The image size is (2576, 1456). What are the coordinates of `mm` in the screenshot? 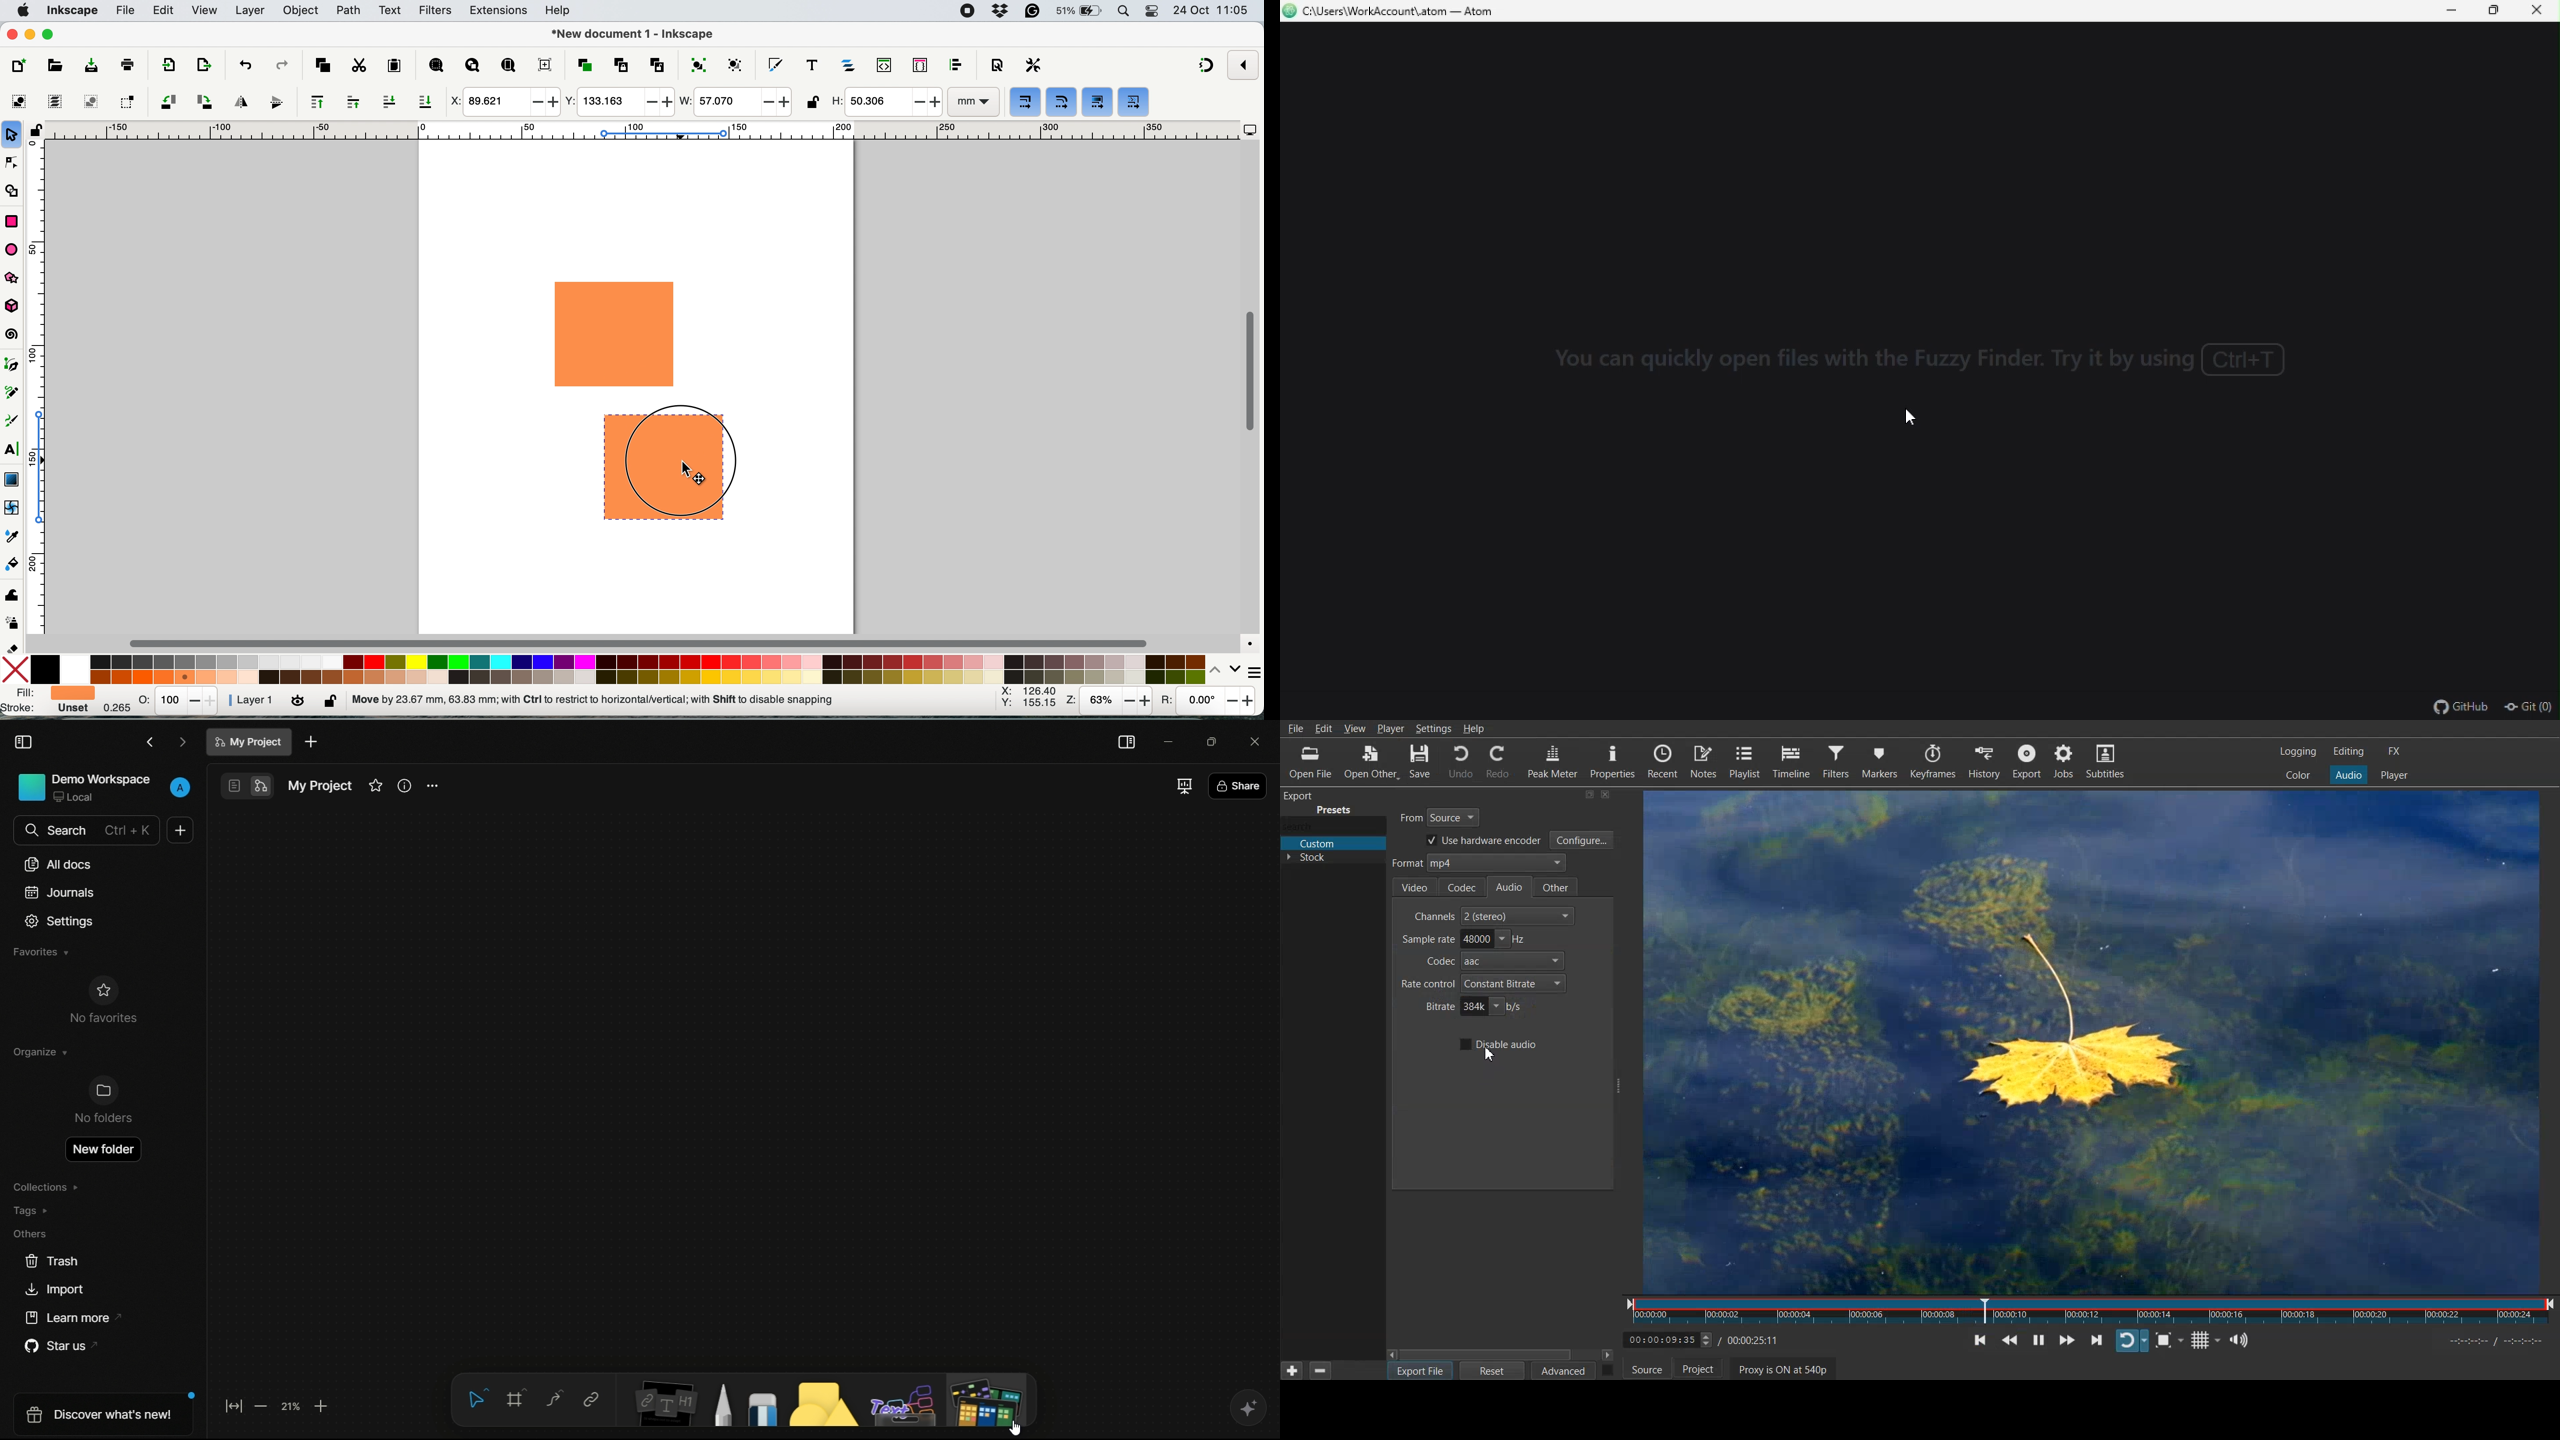 It's located at (972, 102).